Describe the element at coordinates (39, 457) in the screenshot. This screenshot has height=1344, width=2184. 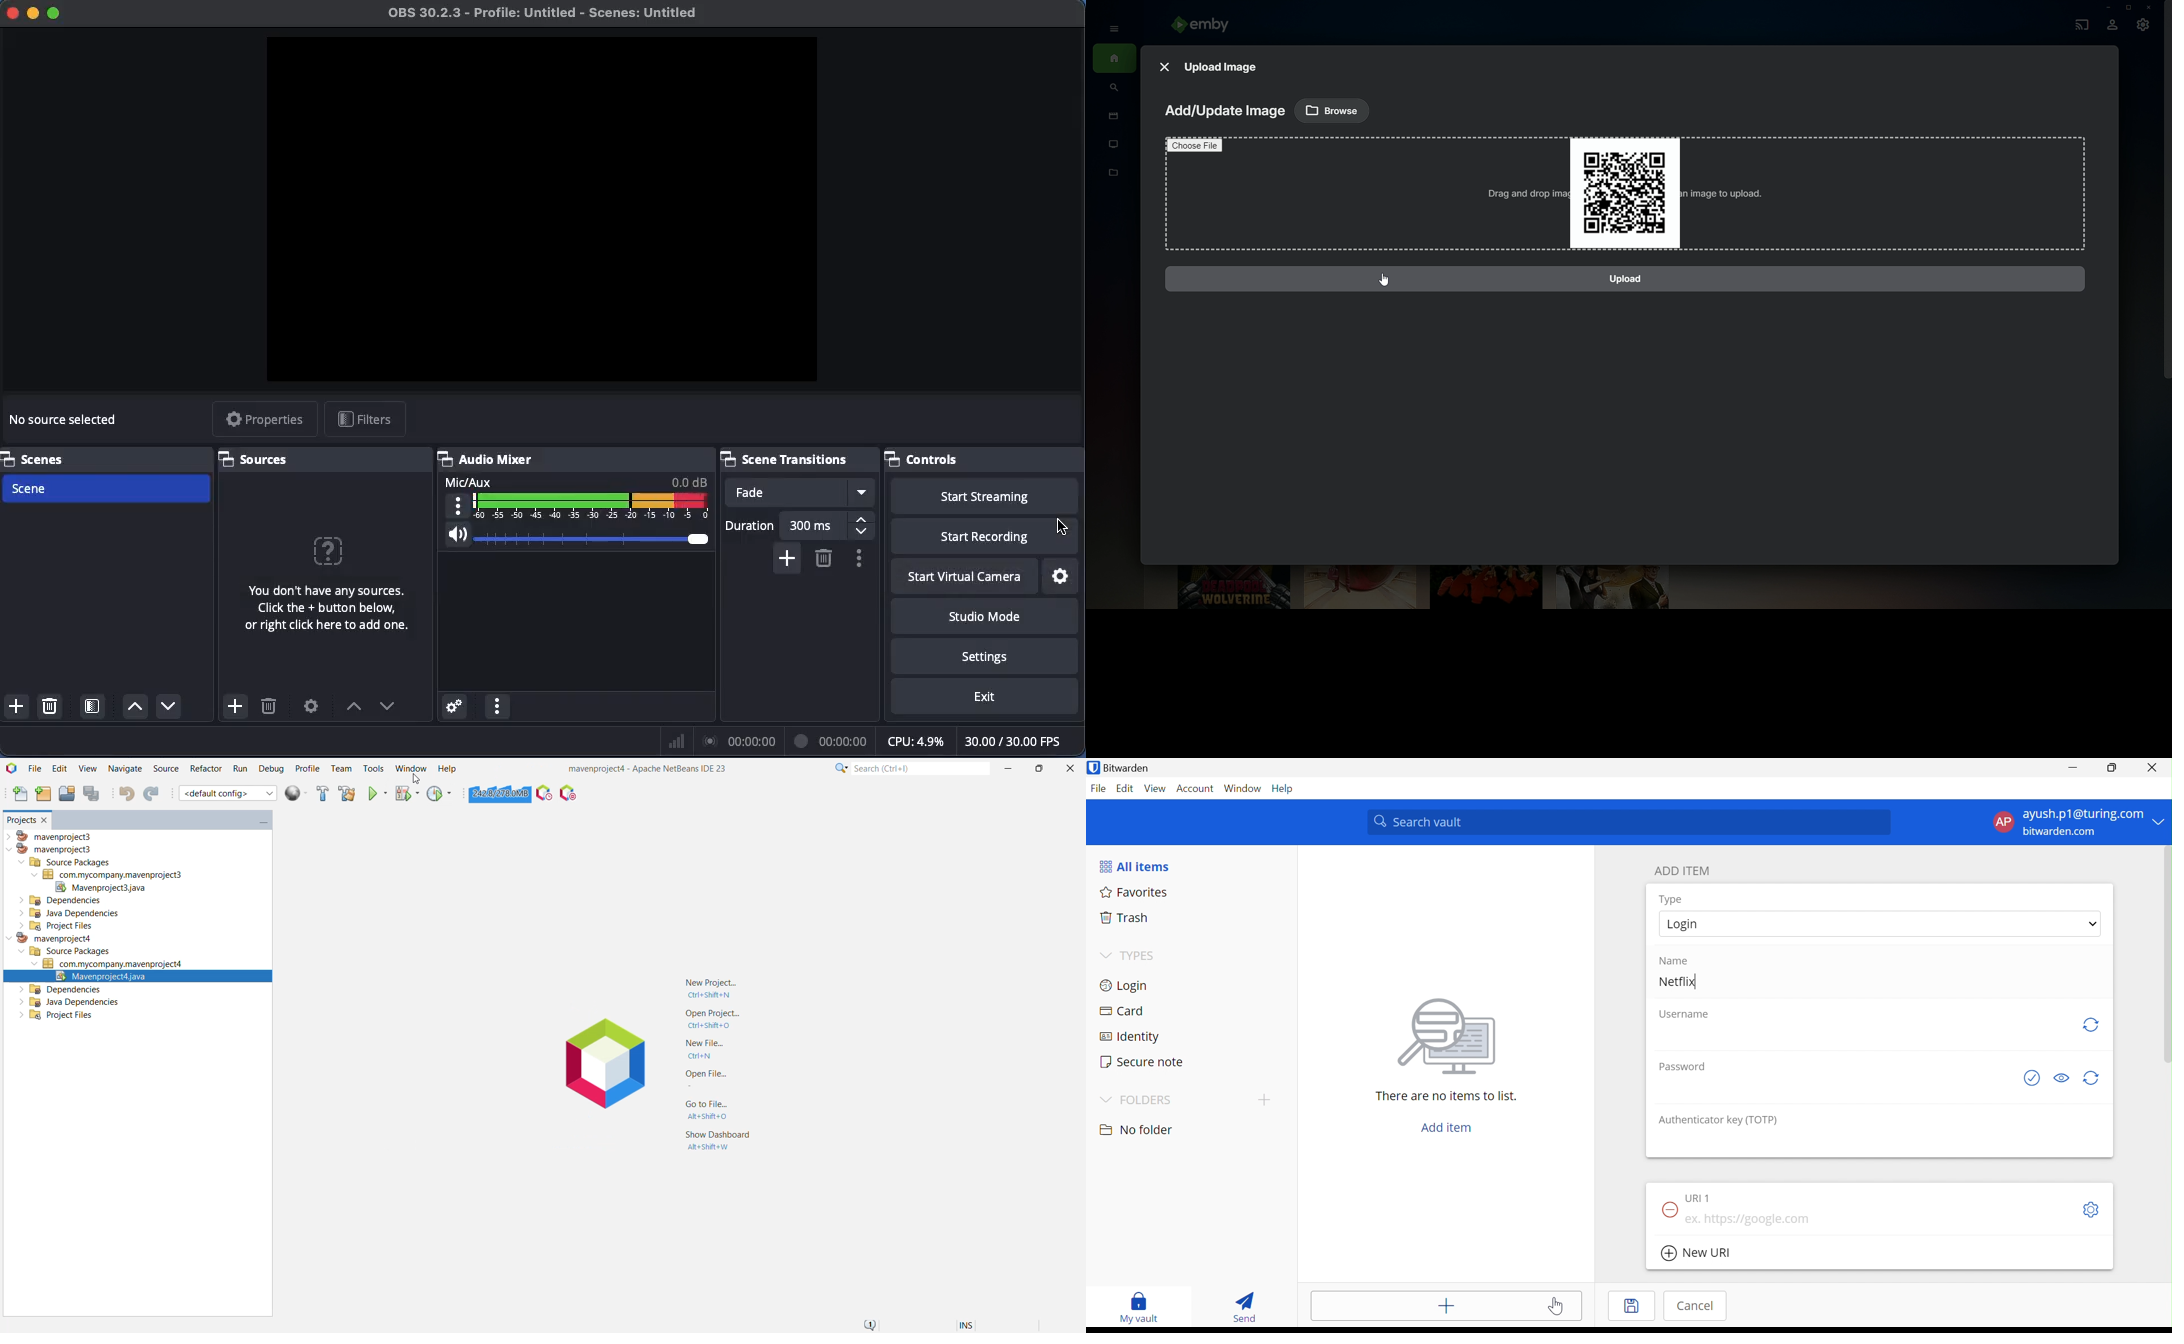
I see `Scenes` at that location.